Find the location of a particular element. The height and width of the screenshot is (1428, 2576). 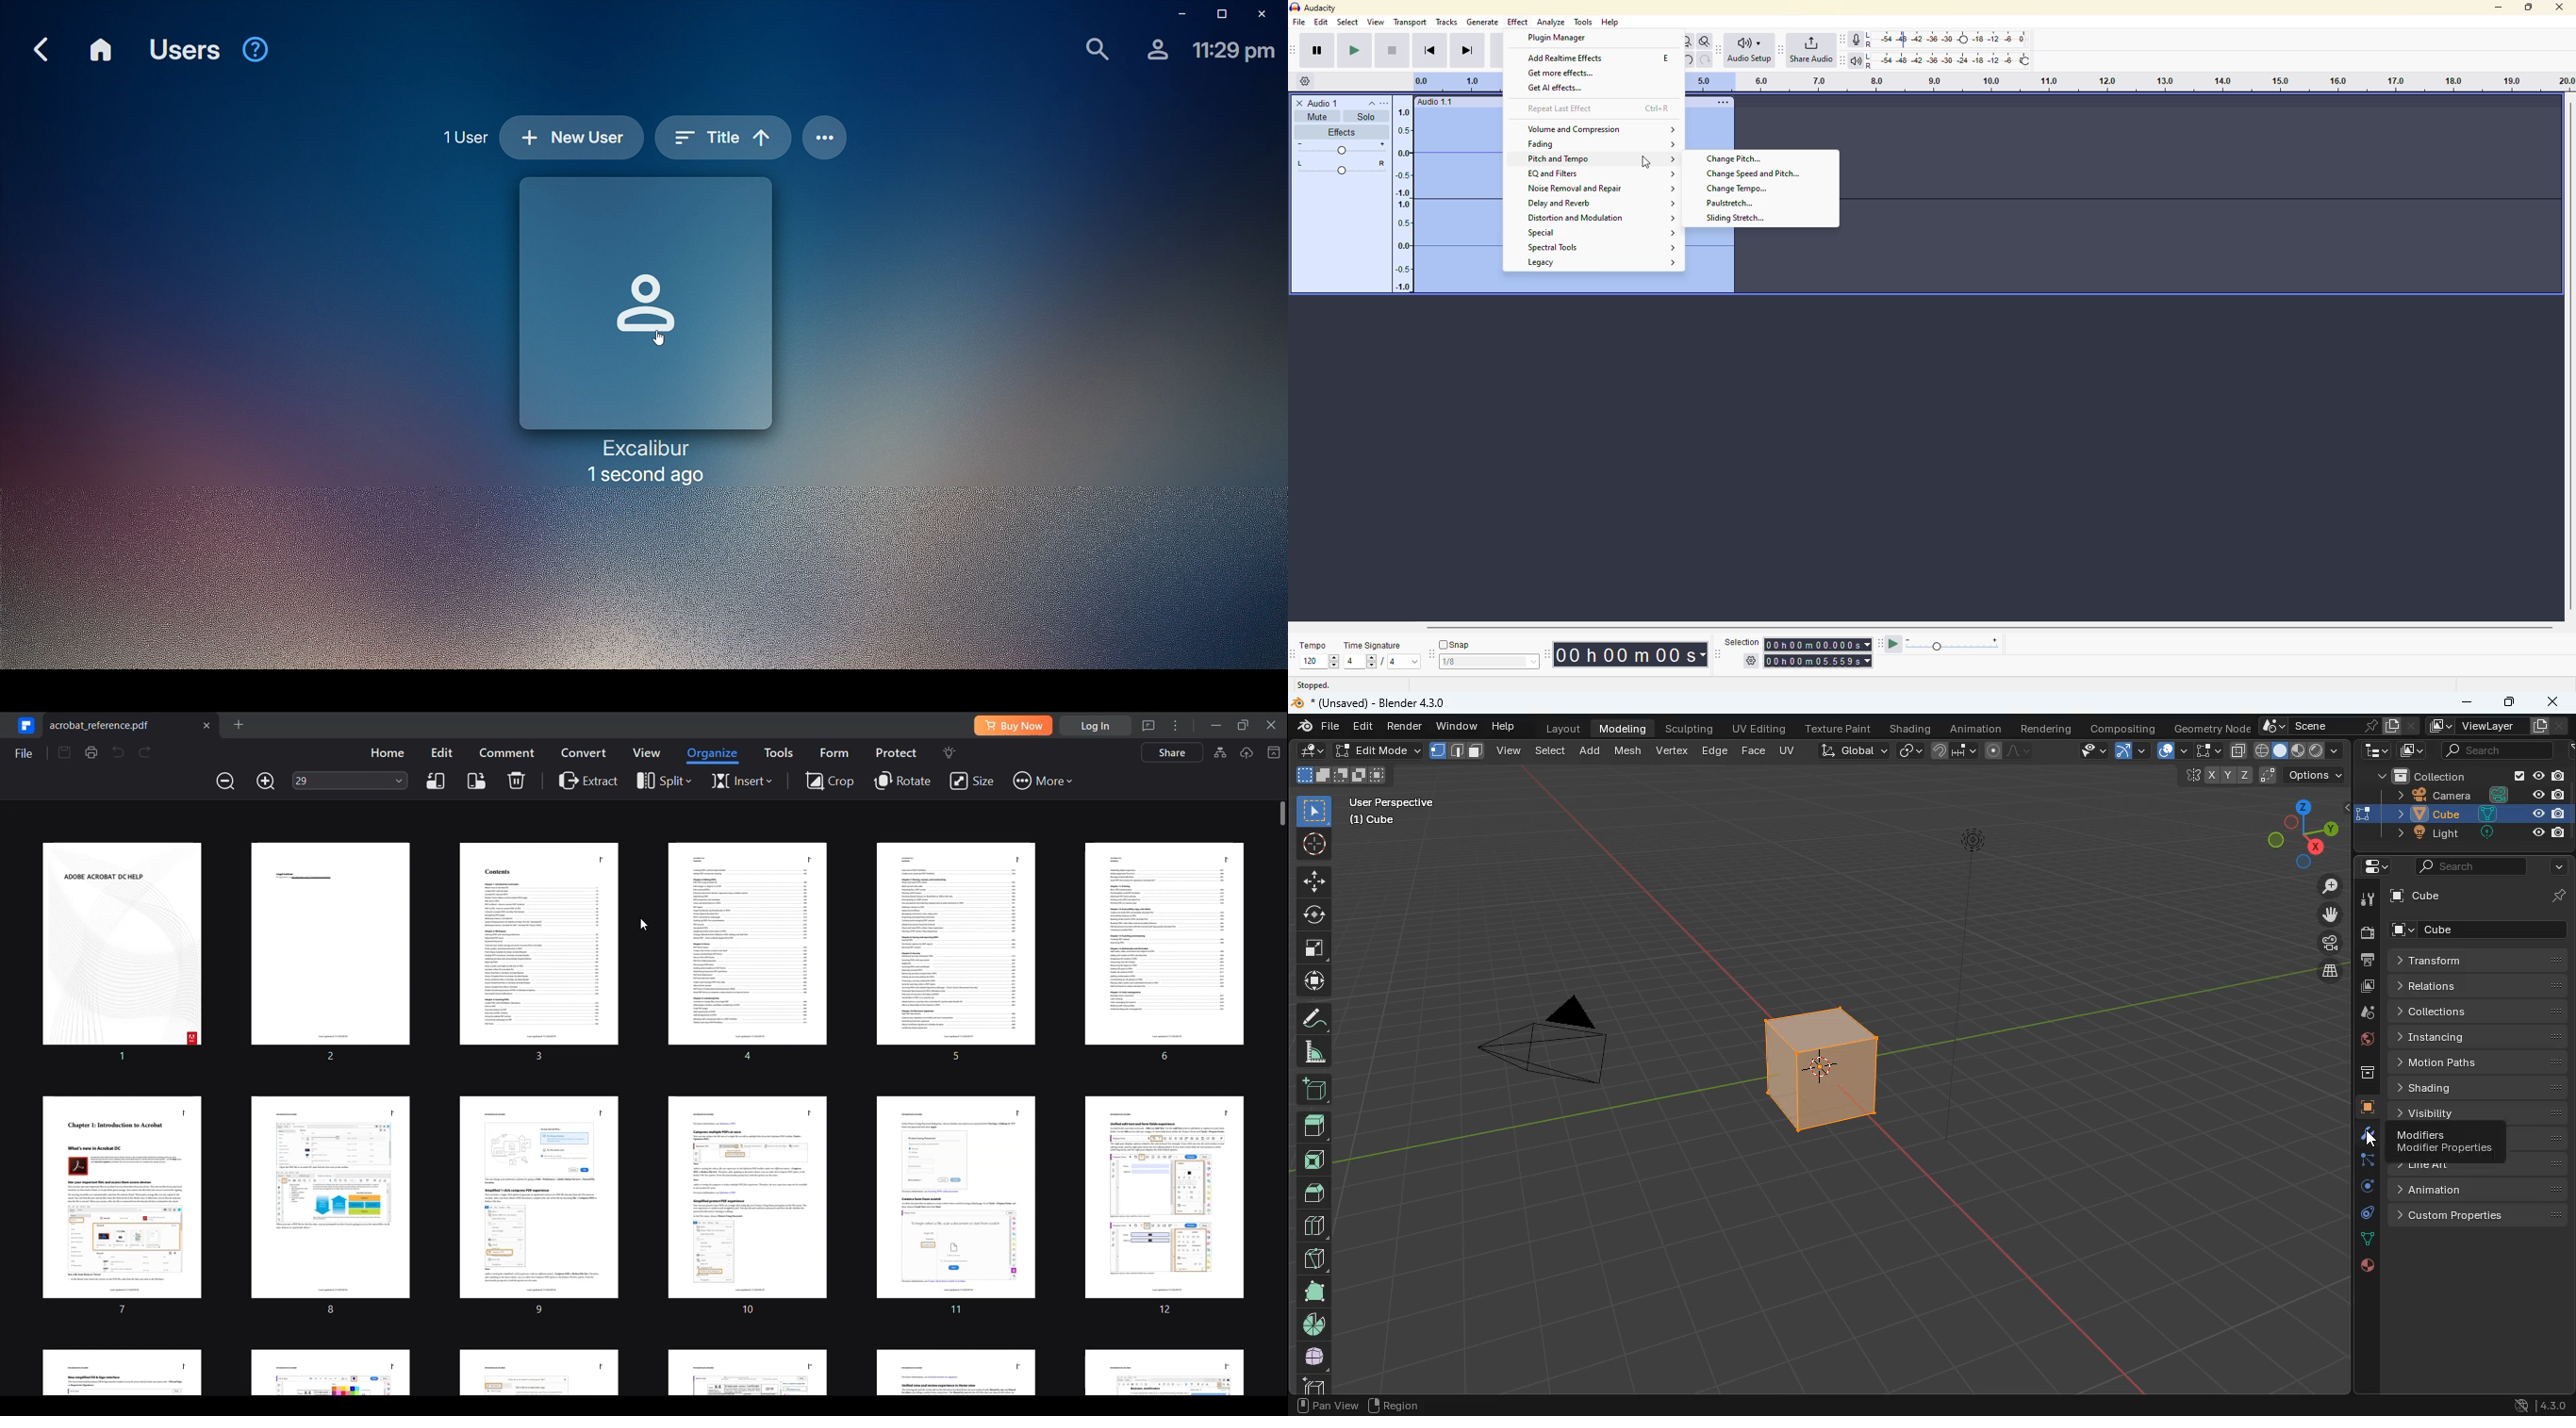

sliding stretch is located at coordinates (1735, 217).